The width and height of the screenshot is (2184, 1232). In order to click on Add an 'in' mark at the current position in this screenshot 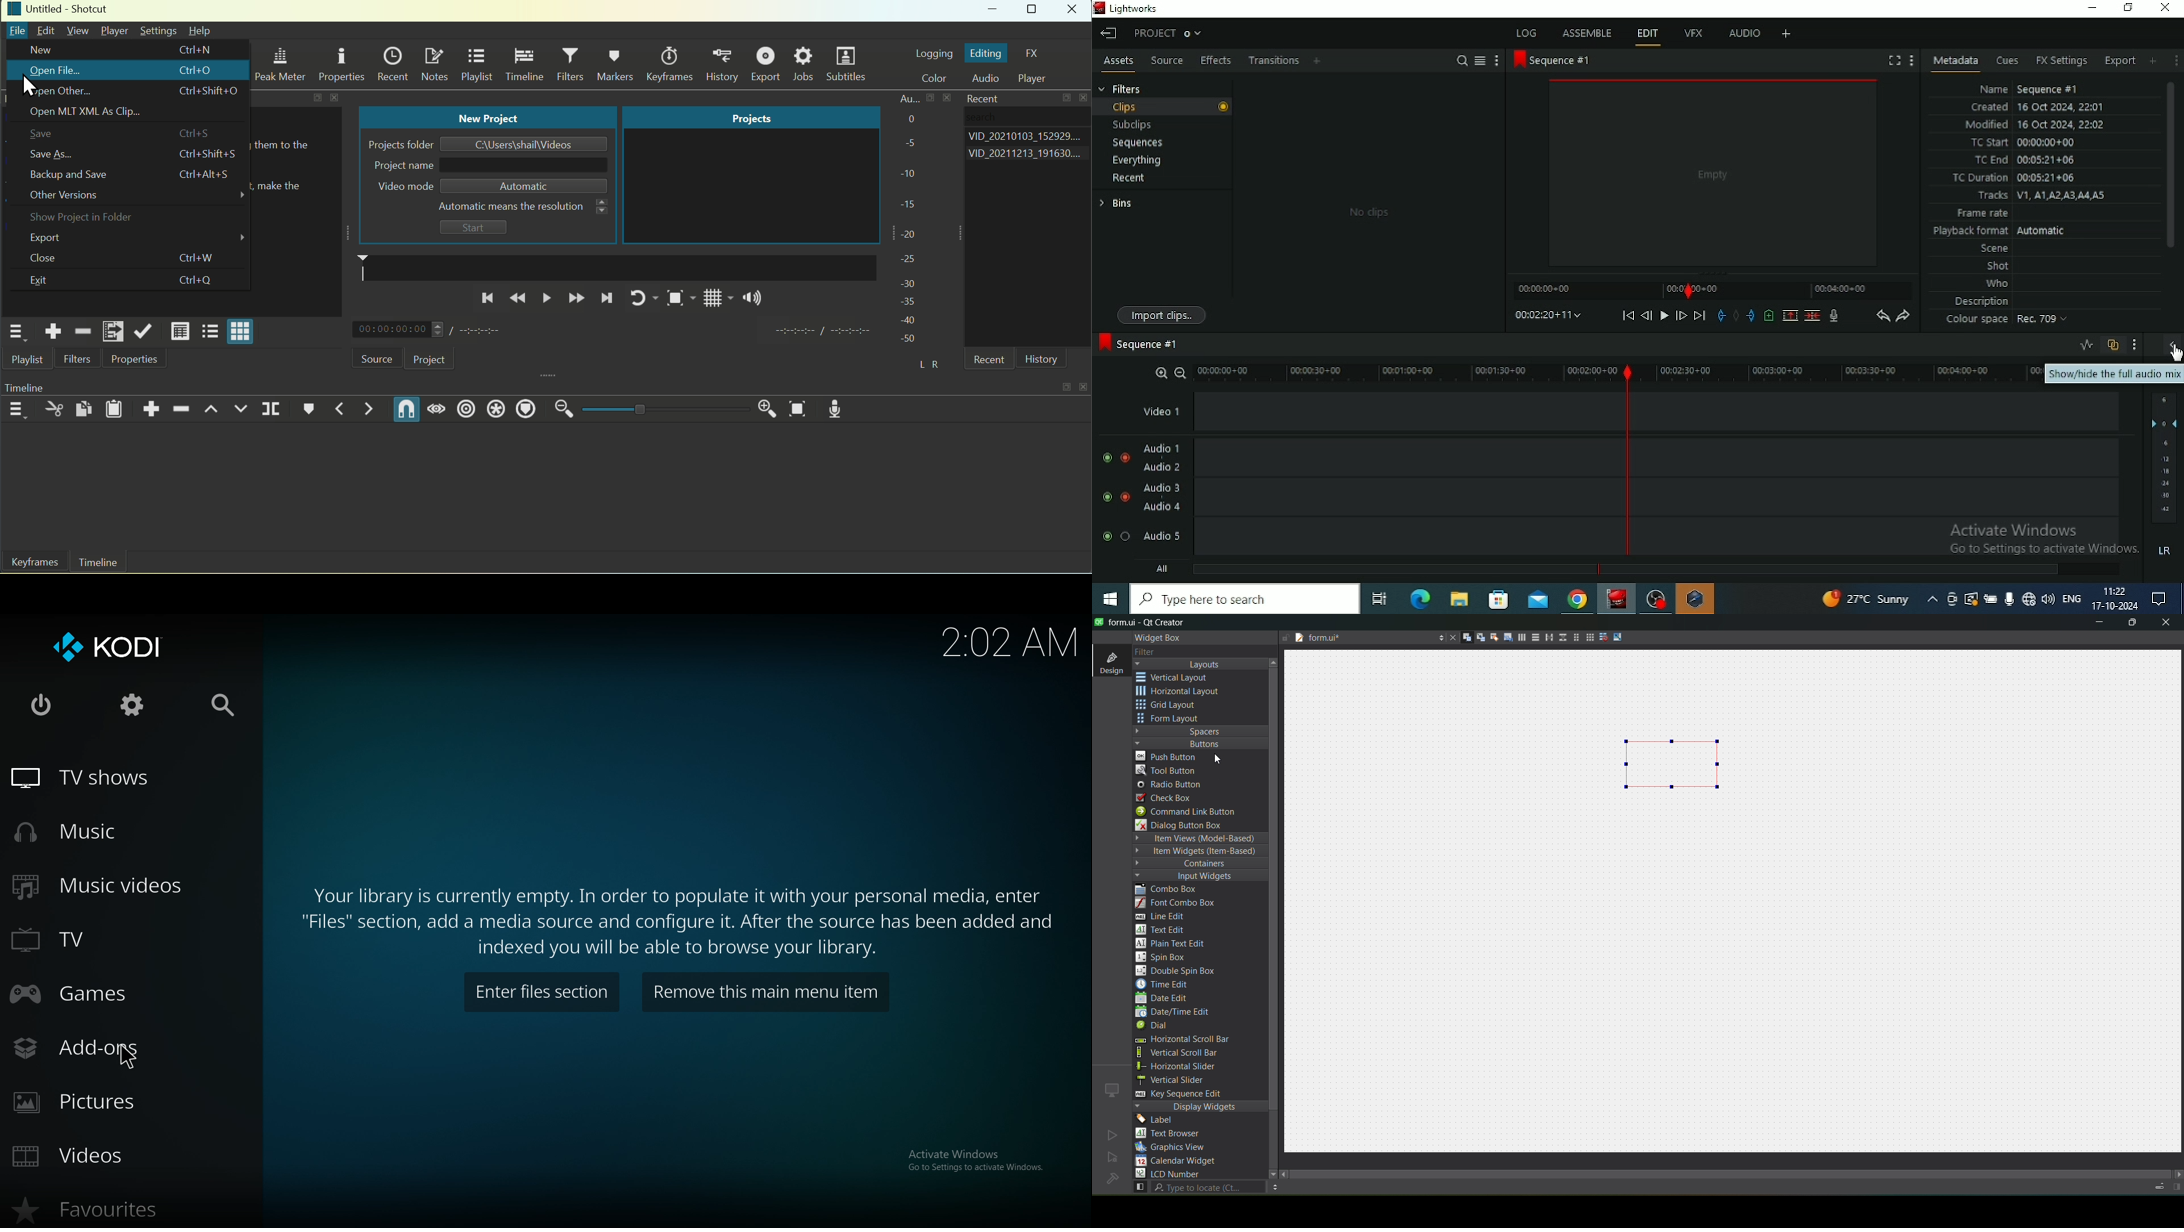, I will do `click(1720, 316)`.